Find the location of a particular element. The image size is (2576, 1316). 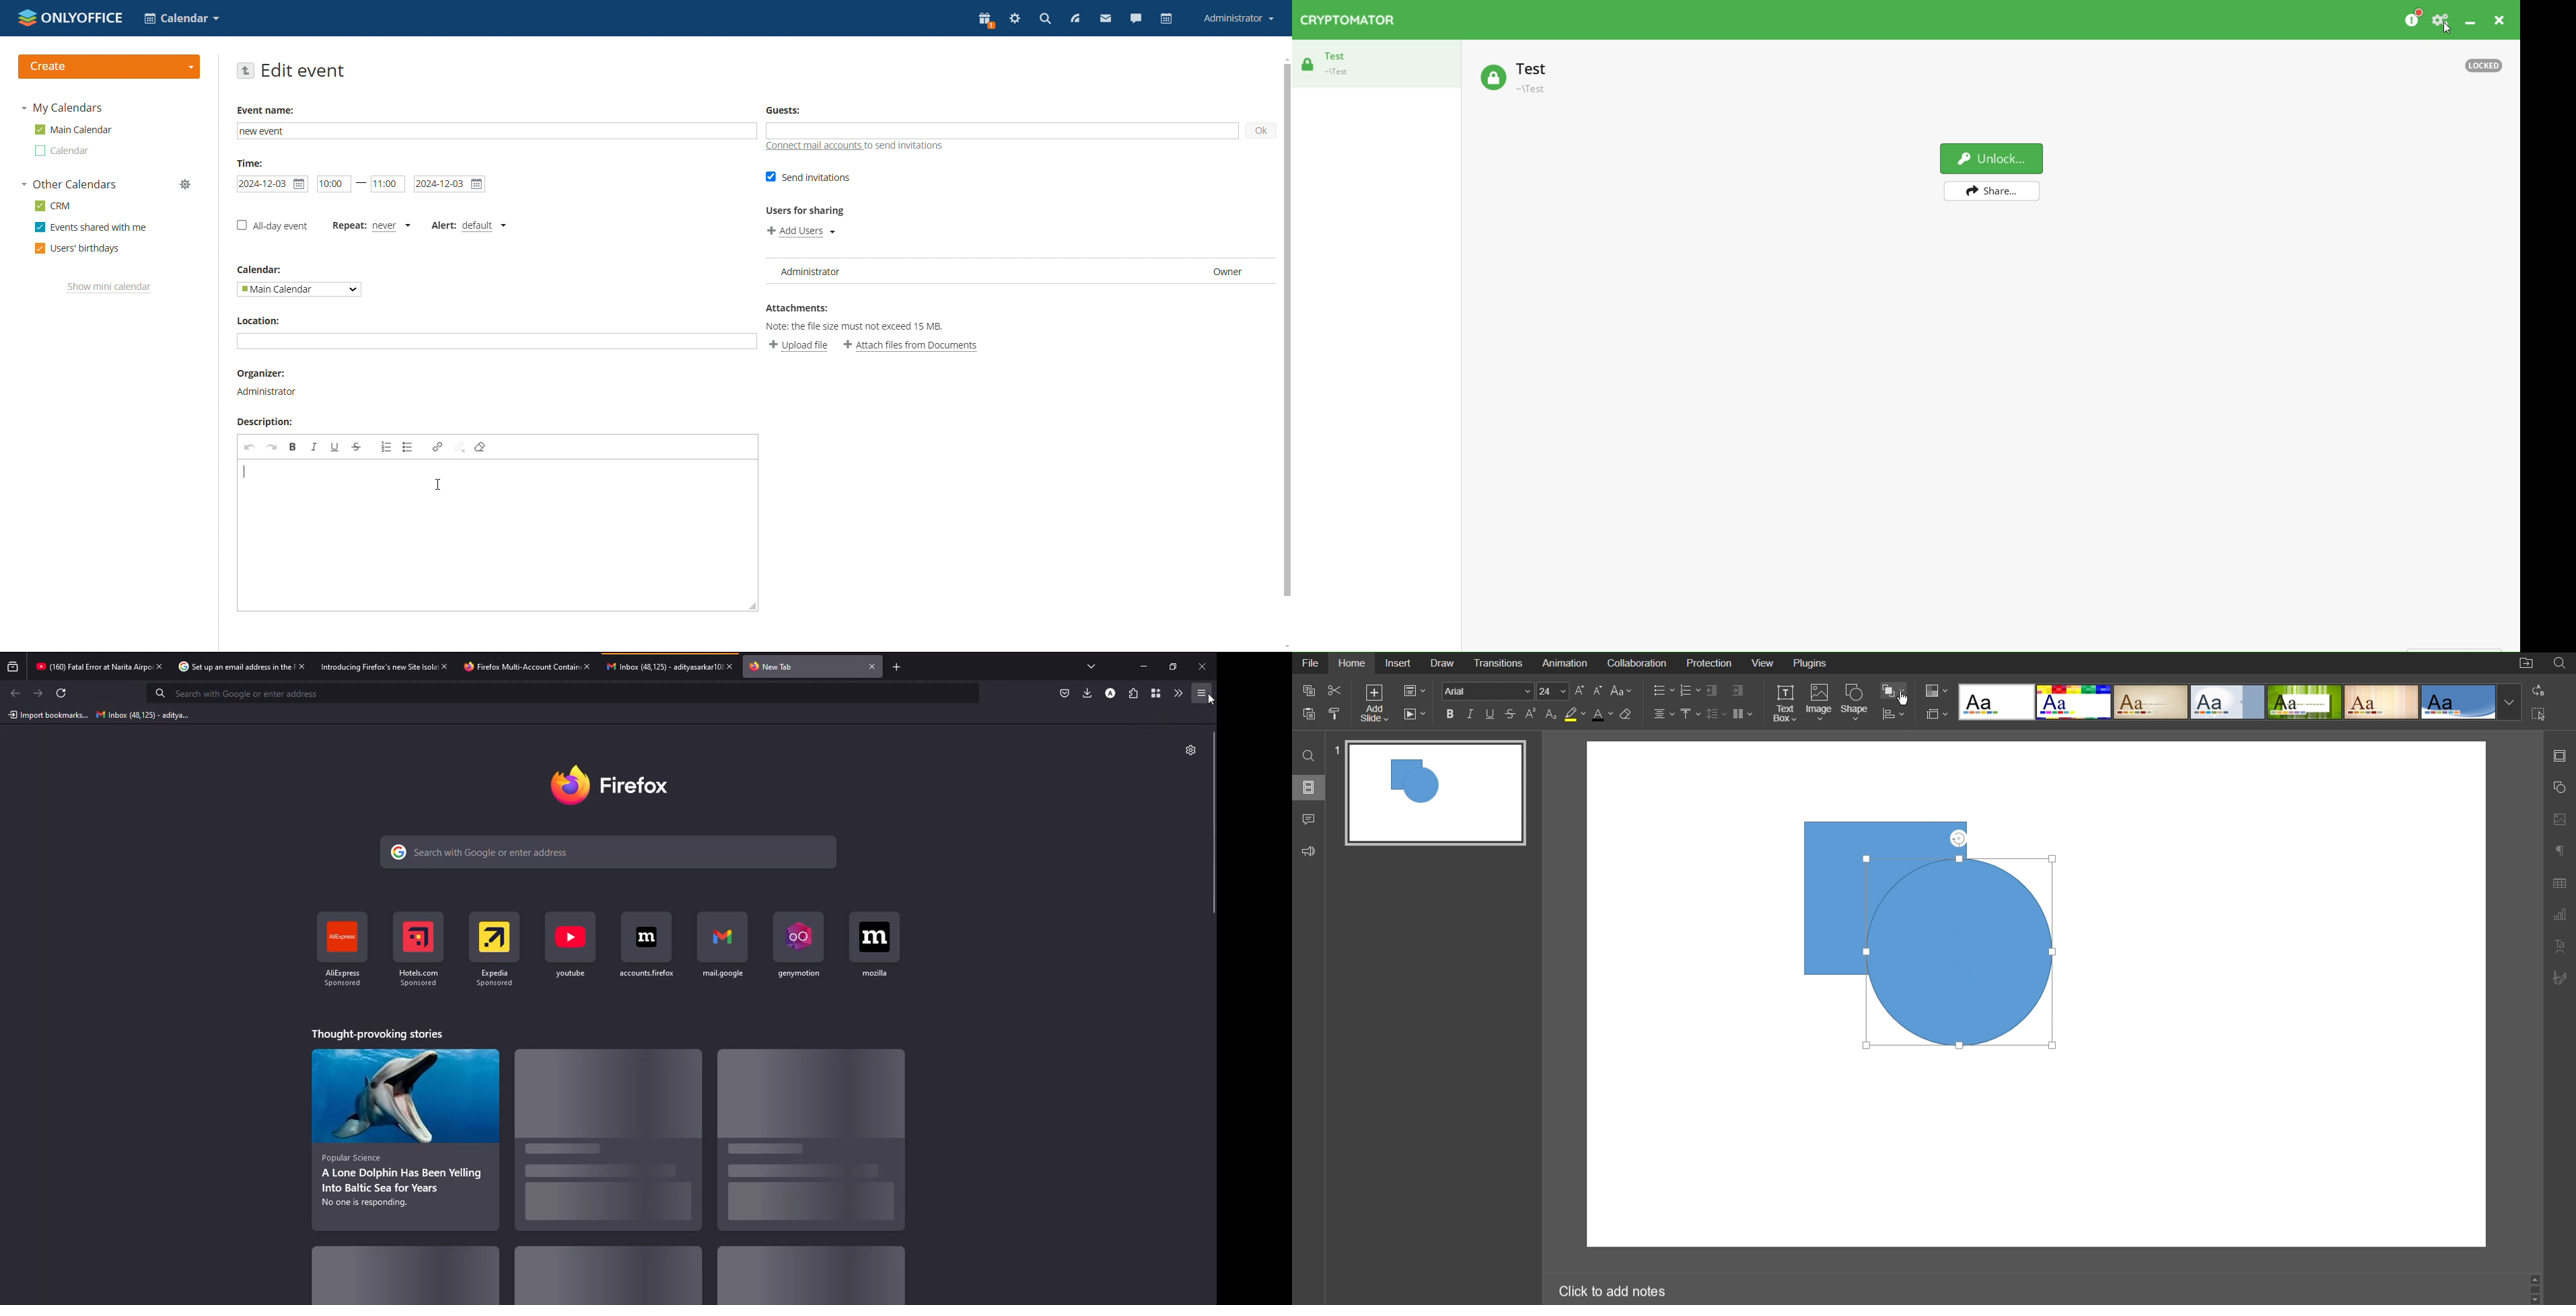

shortcut is located at coordinates (496, 946).